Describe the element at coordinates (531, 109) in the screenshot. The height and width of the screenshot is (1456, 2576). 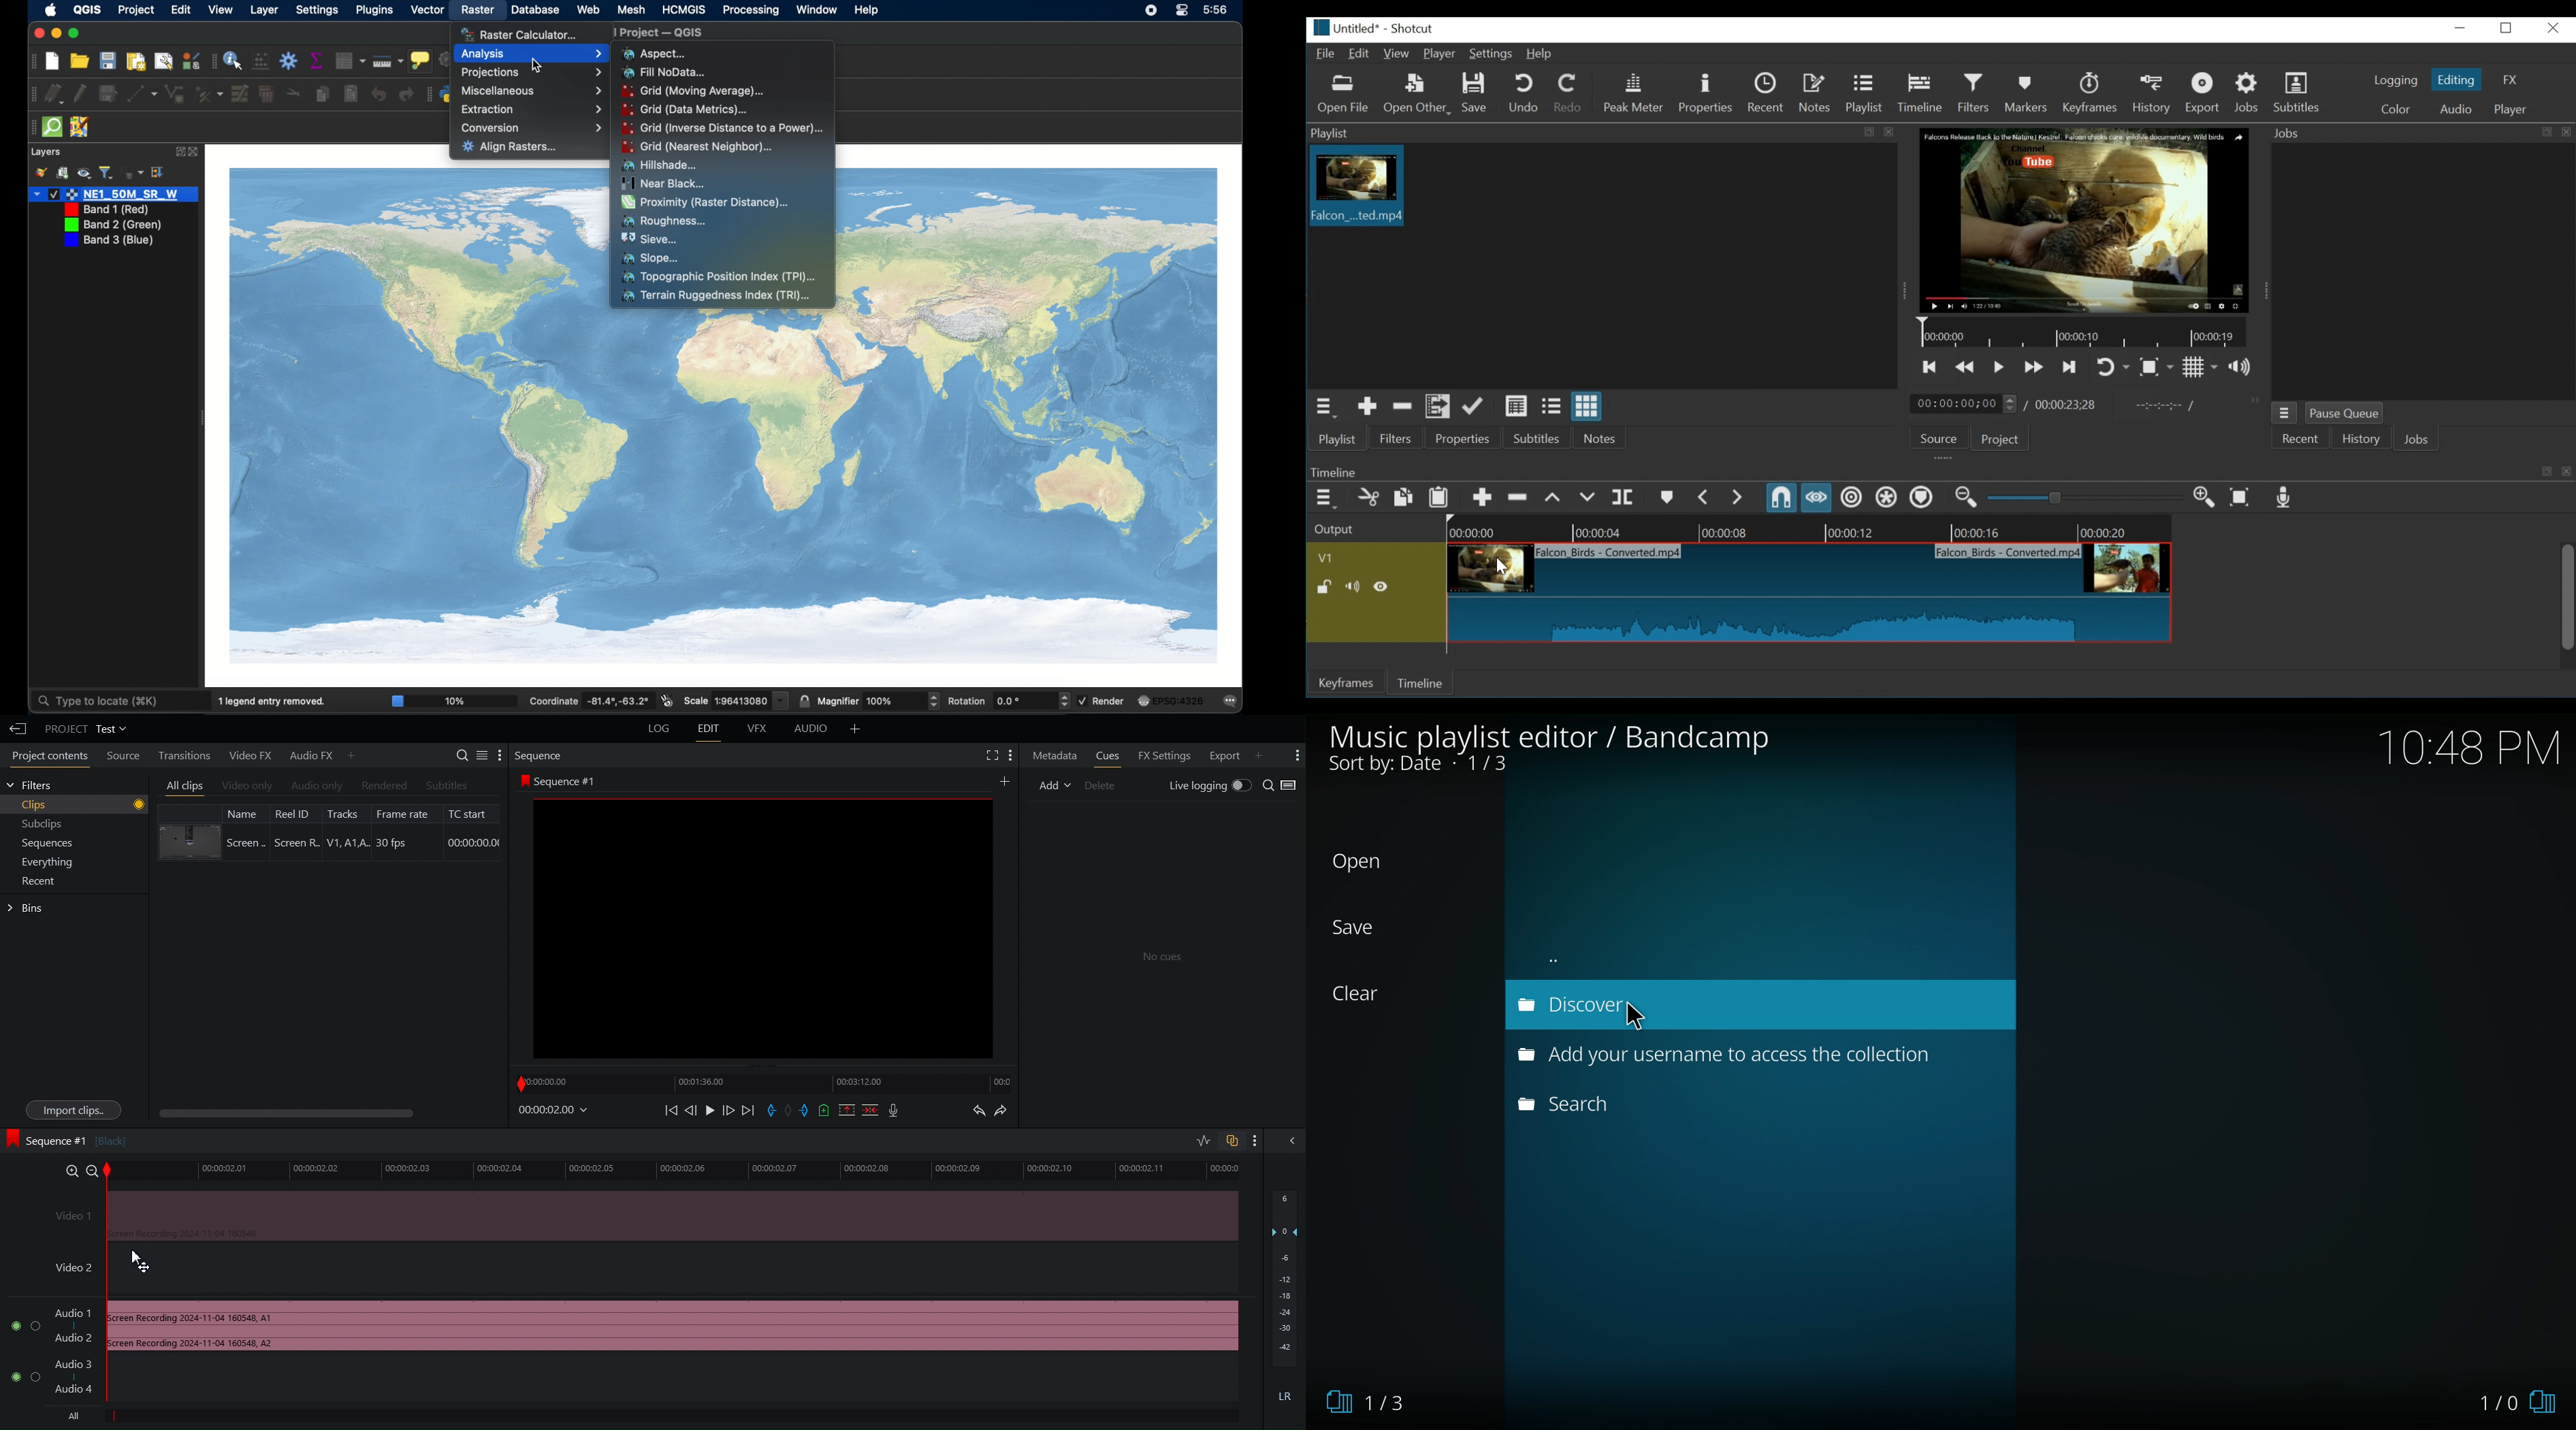
I see `extraction menu` at that location.